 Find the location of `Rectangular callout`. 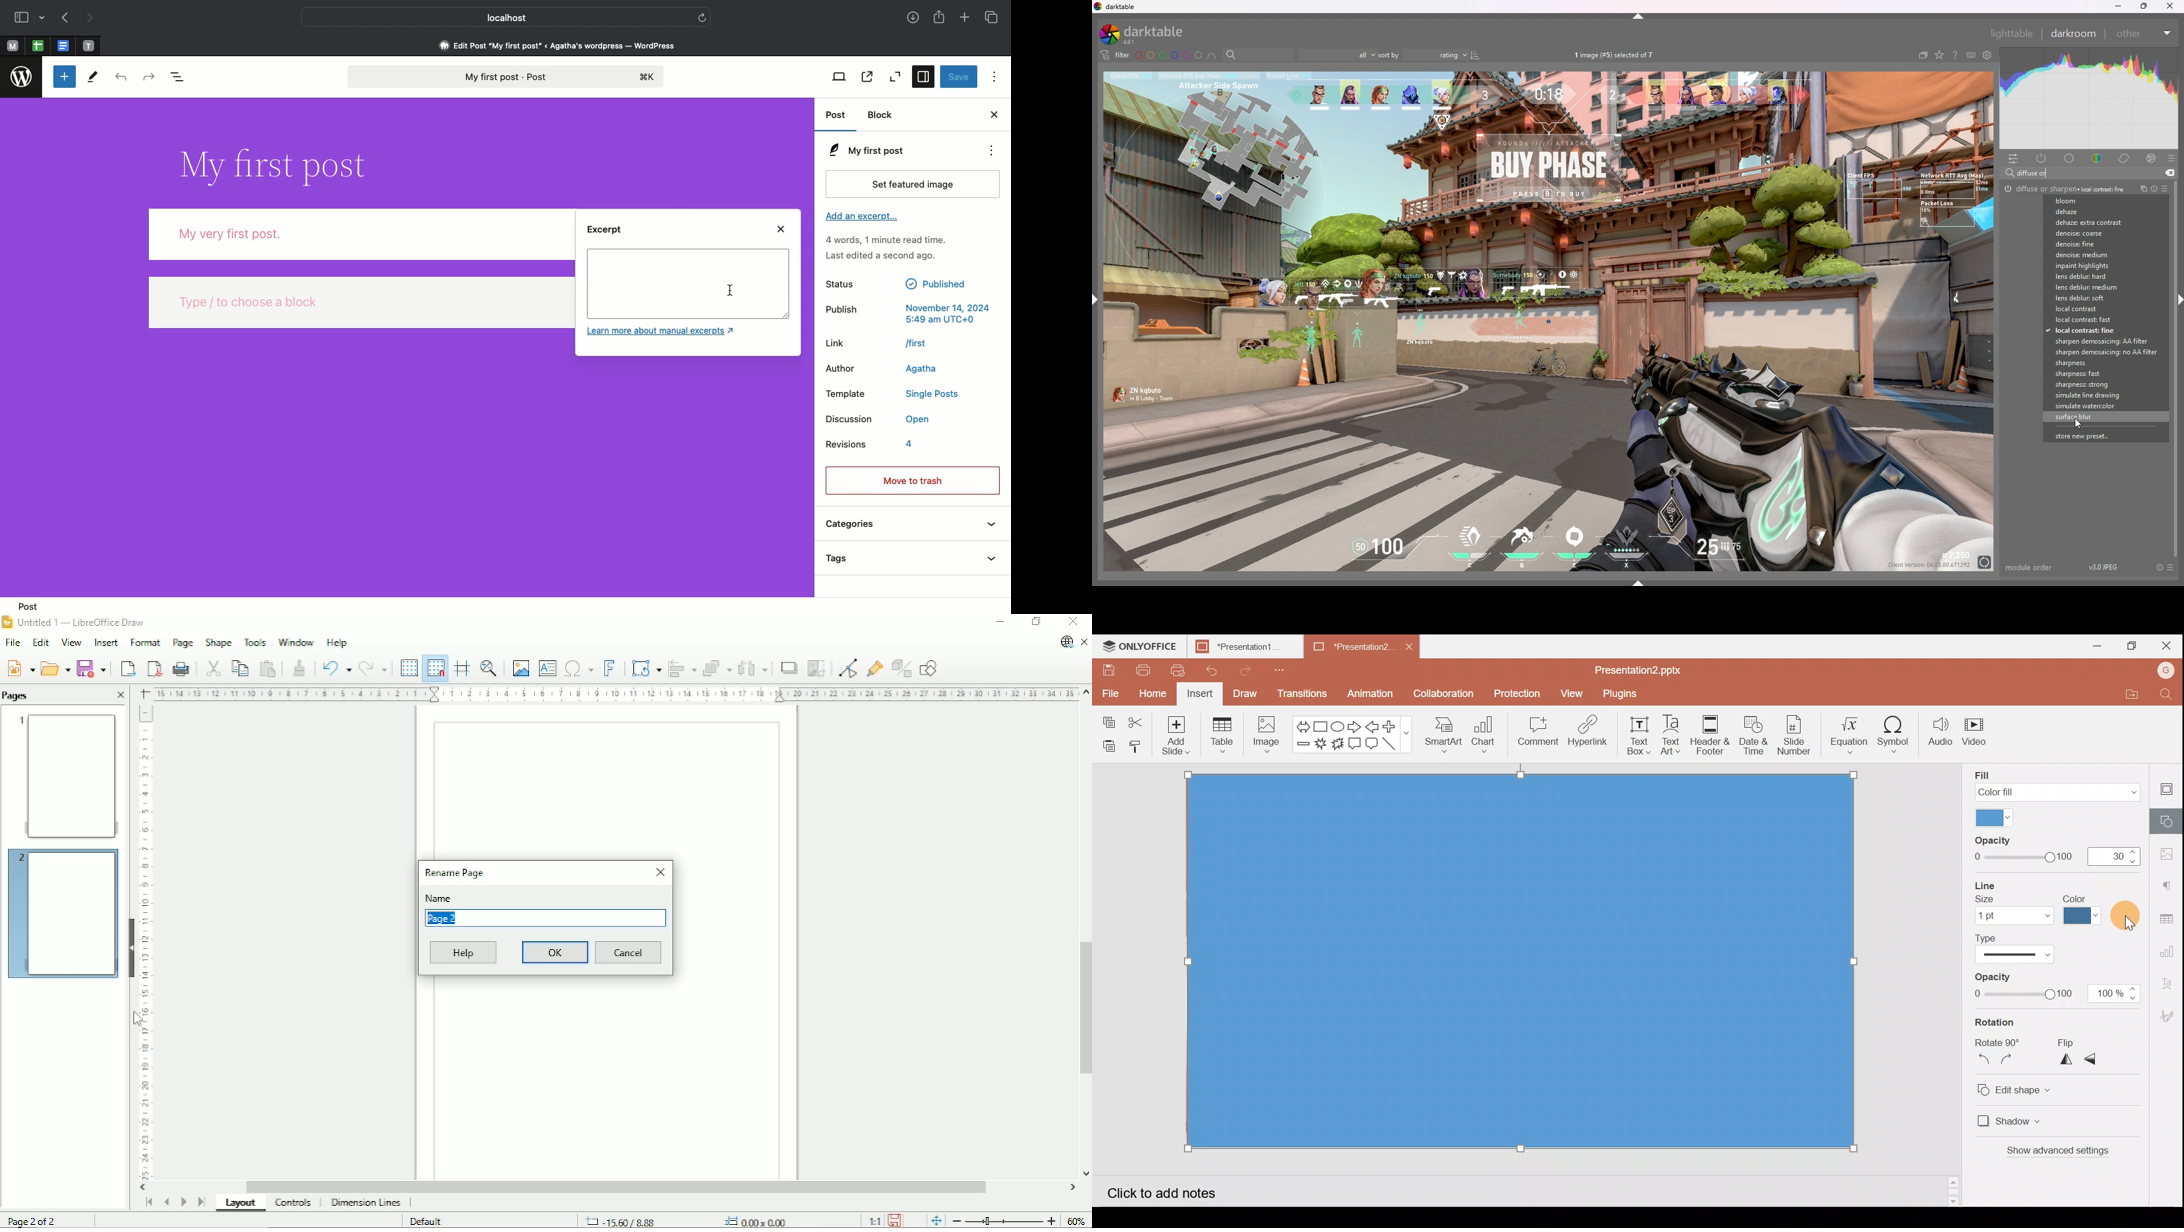

Rectangular callout is located at coordinates (1356, 744).